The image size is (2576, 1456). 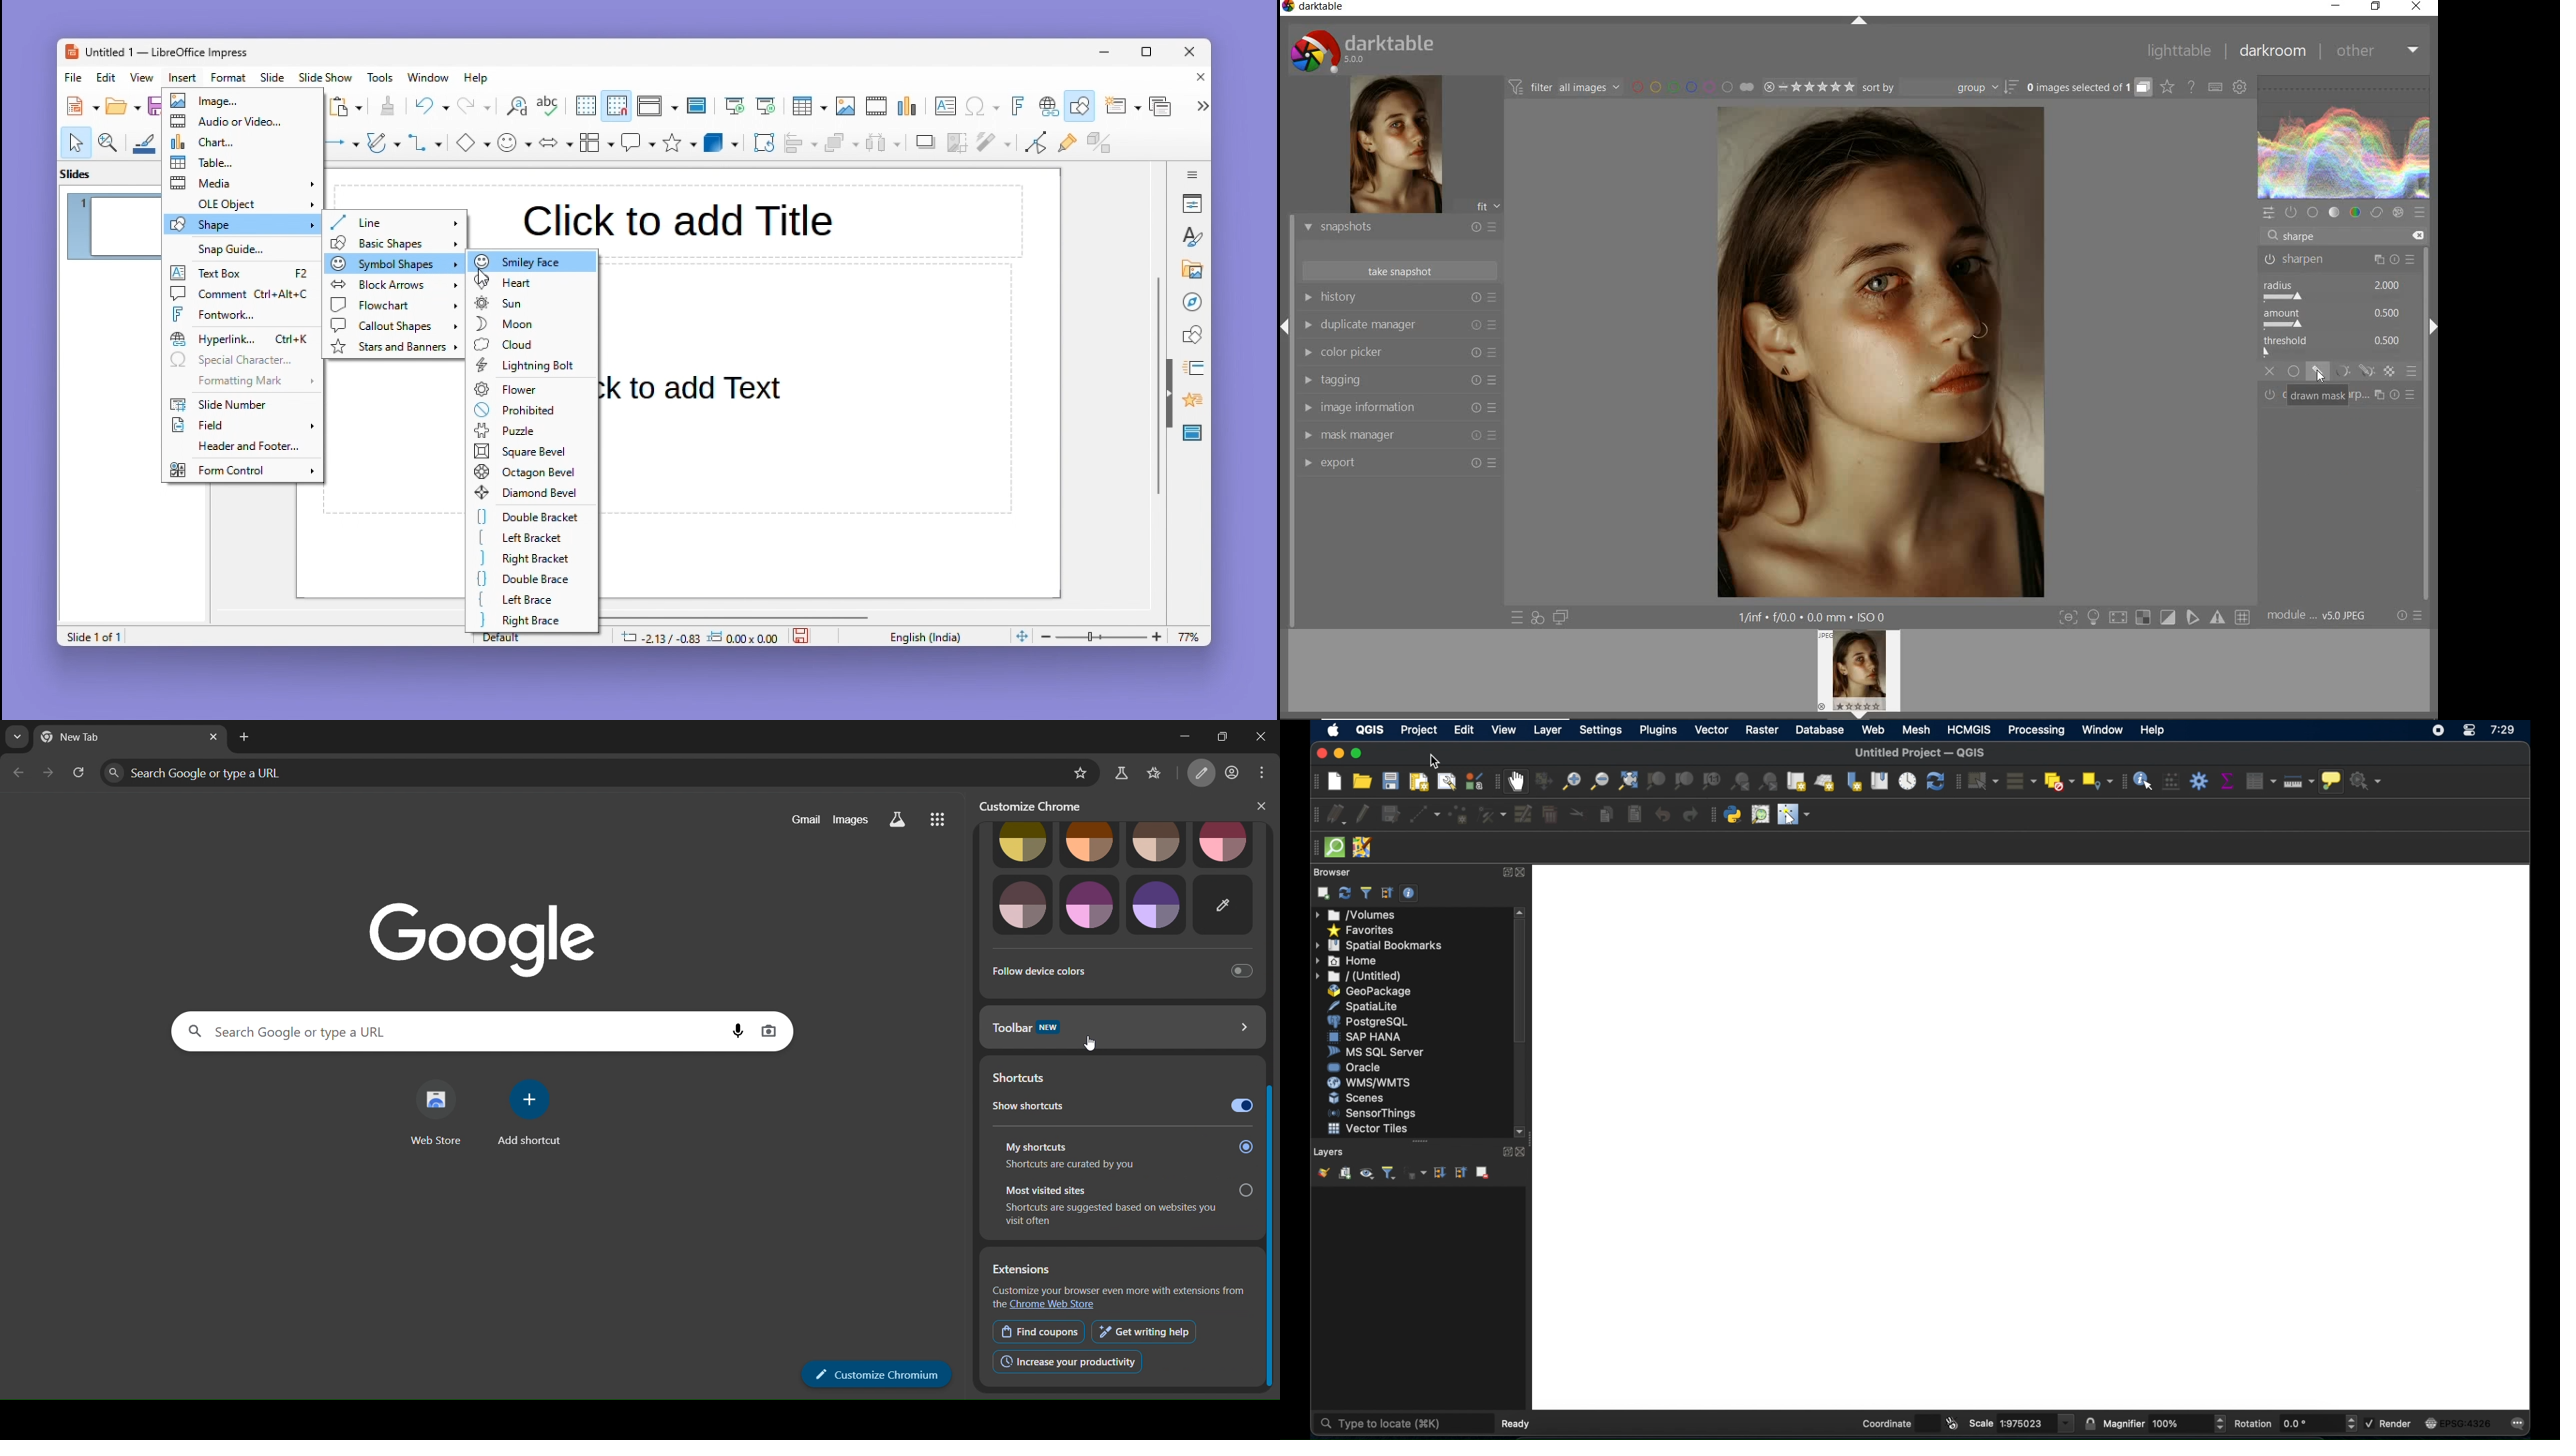 I want to click on Navigator, so click(x=1192, y=300).